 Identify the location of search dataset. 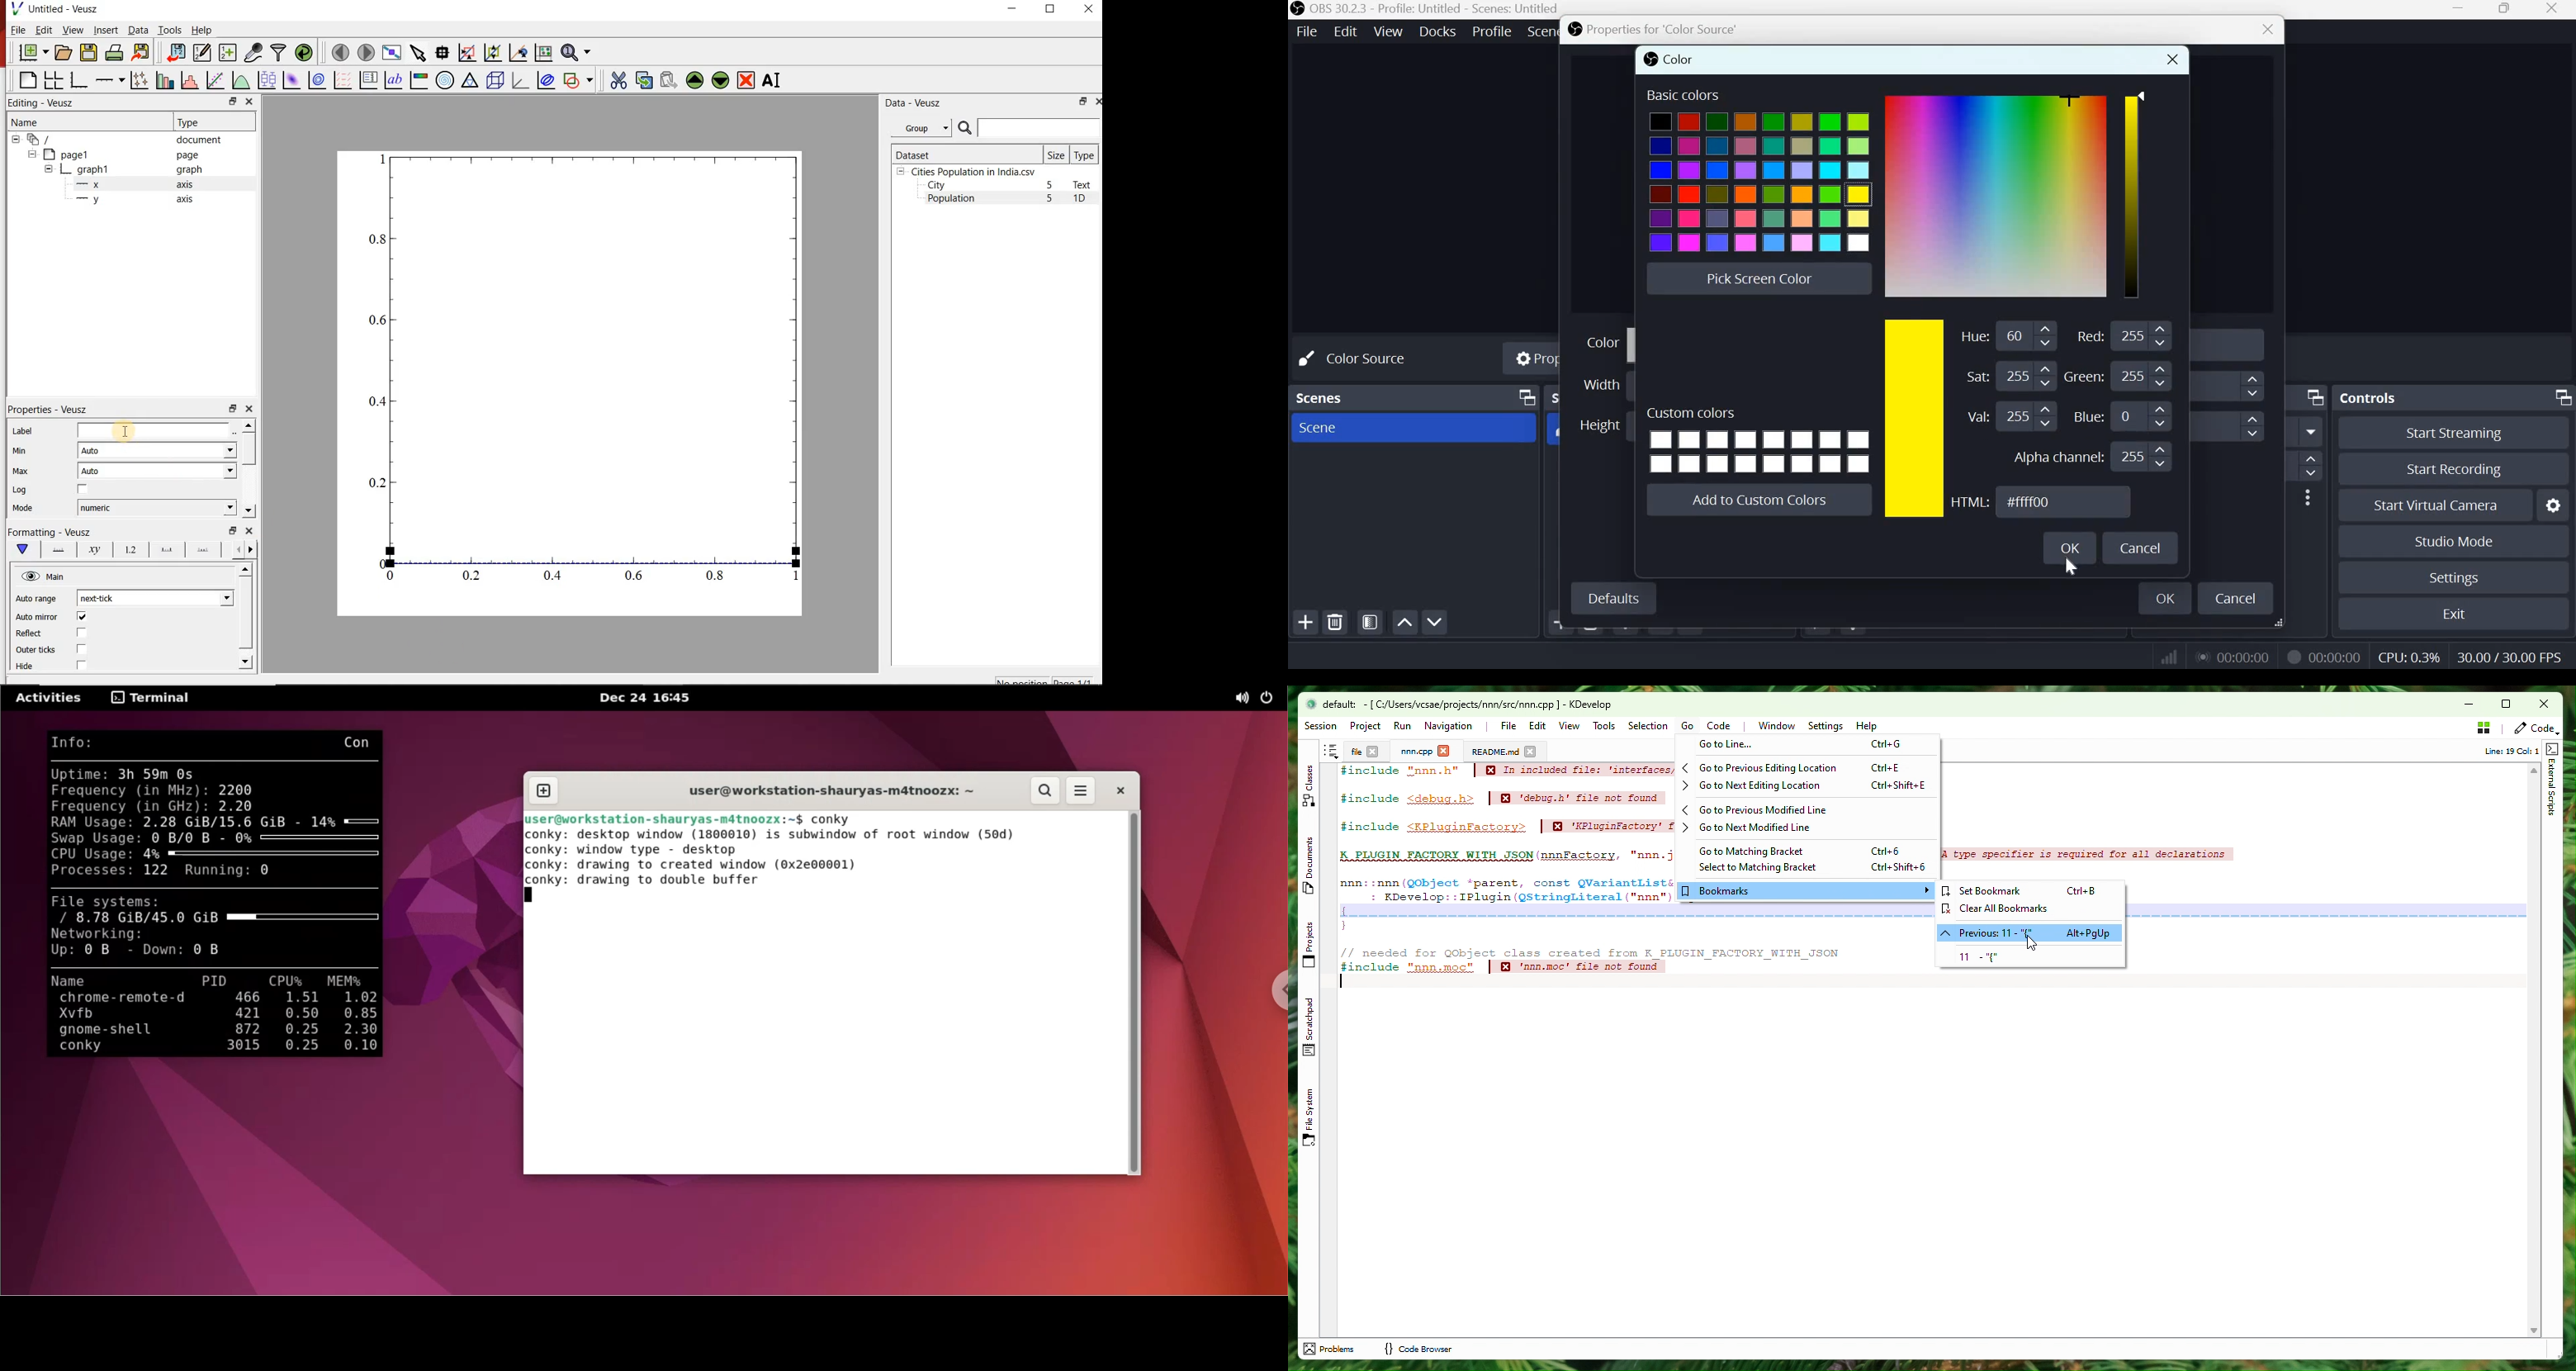
(1030, 128).